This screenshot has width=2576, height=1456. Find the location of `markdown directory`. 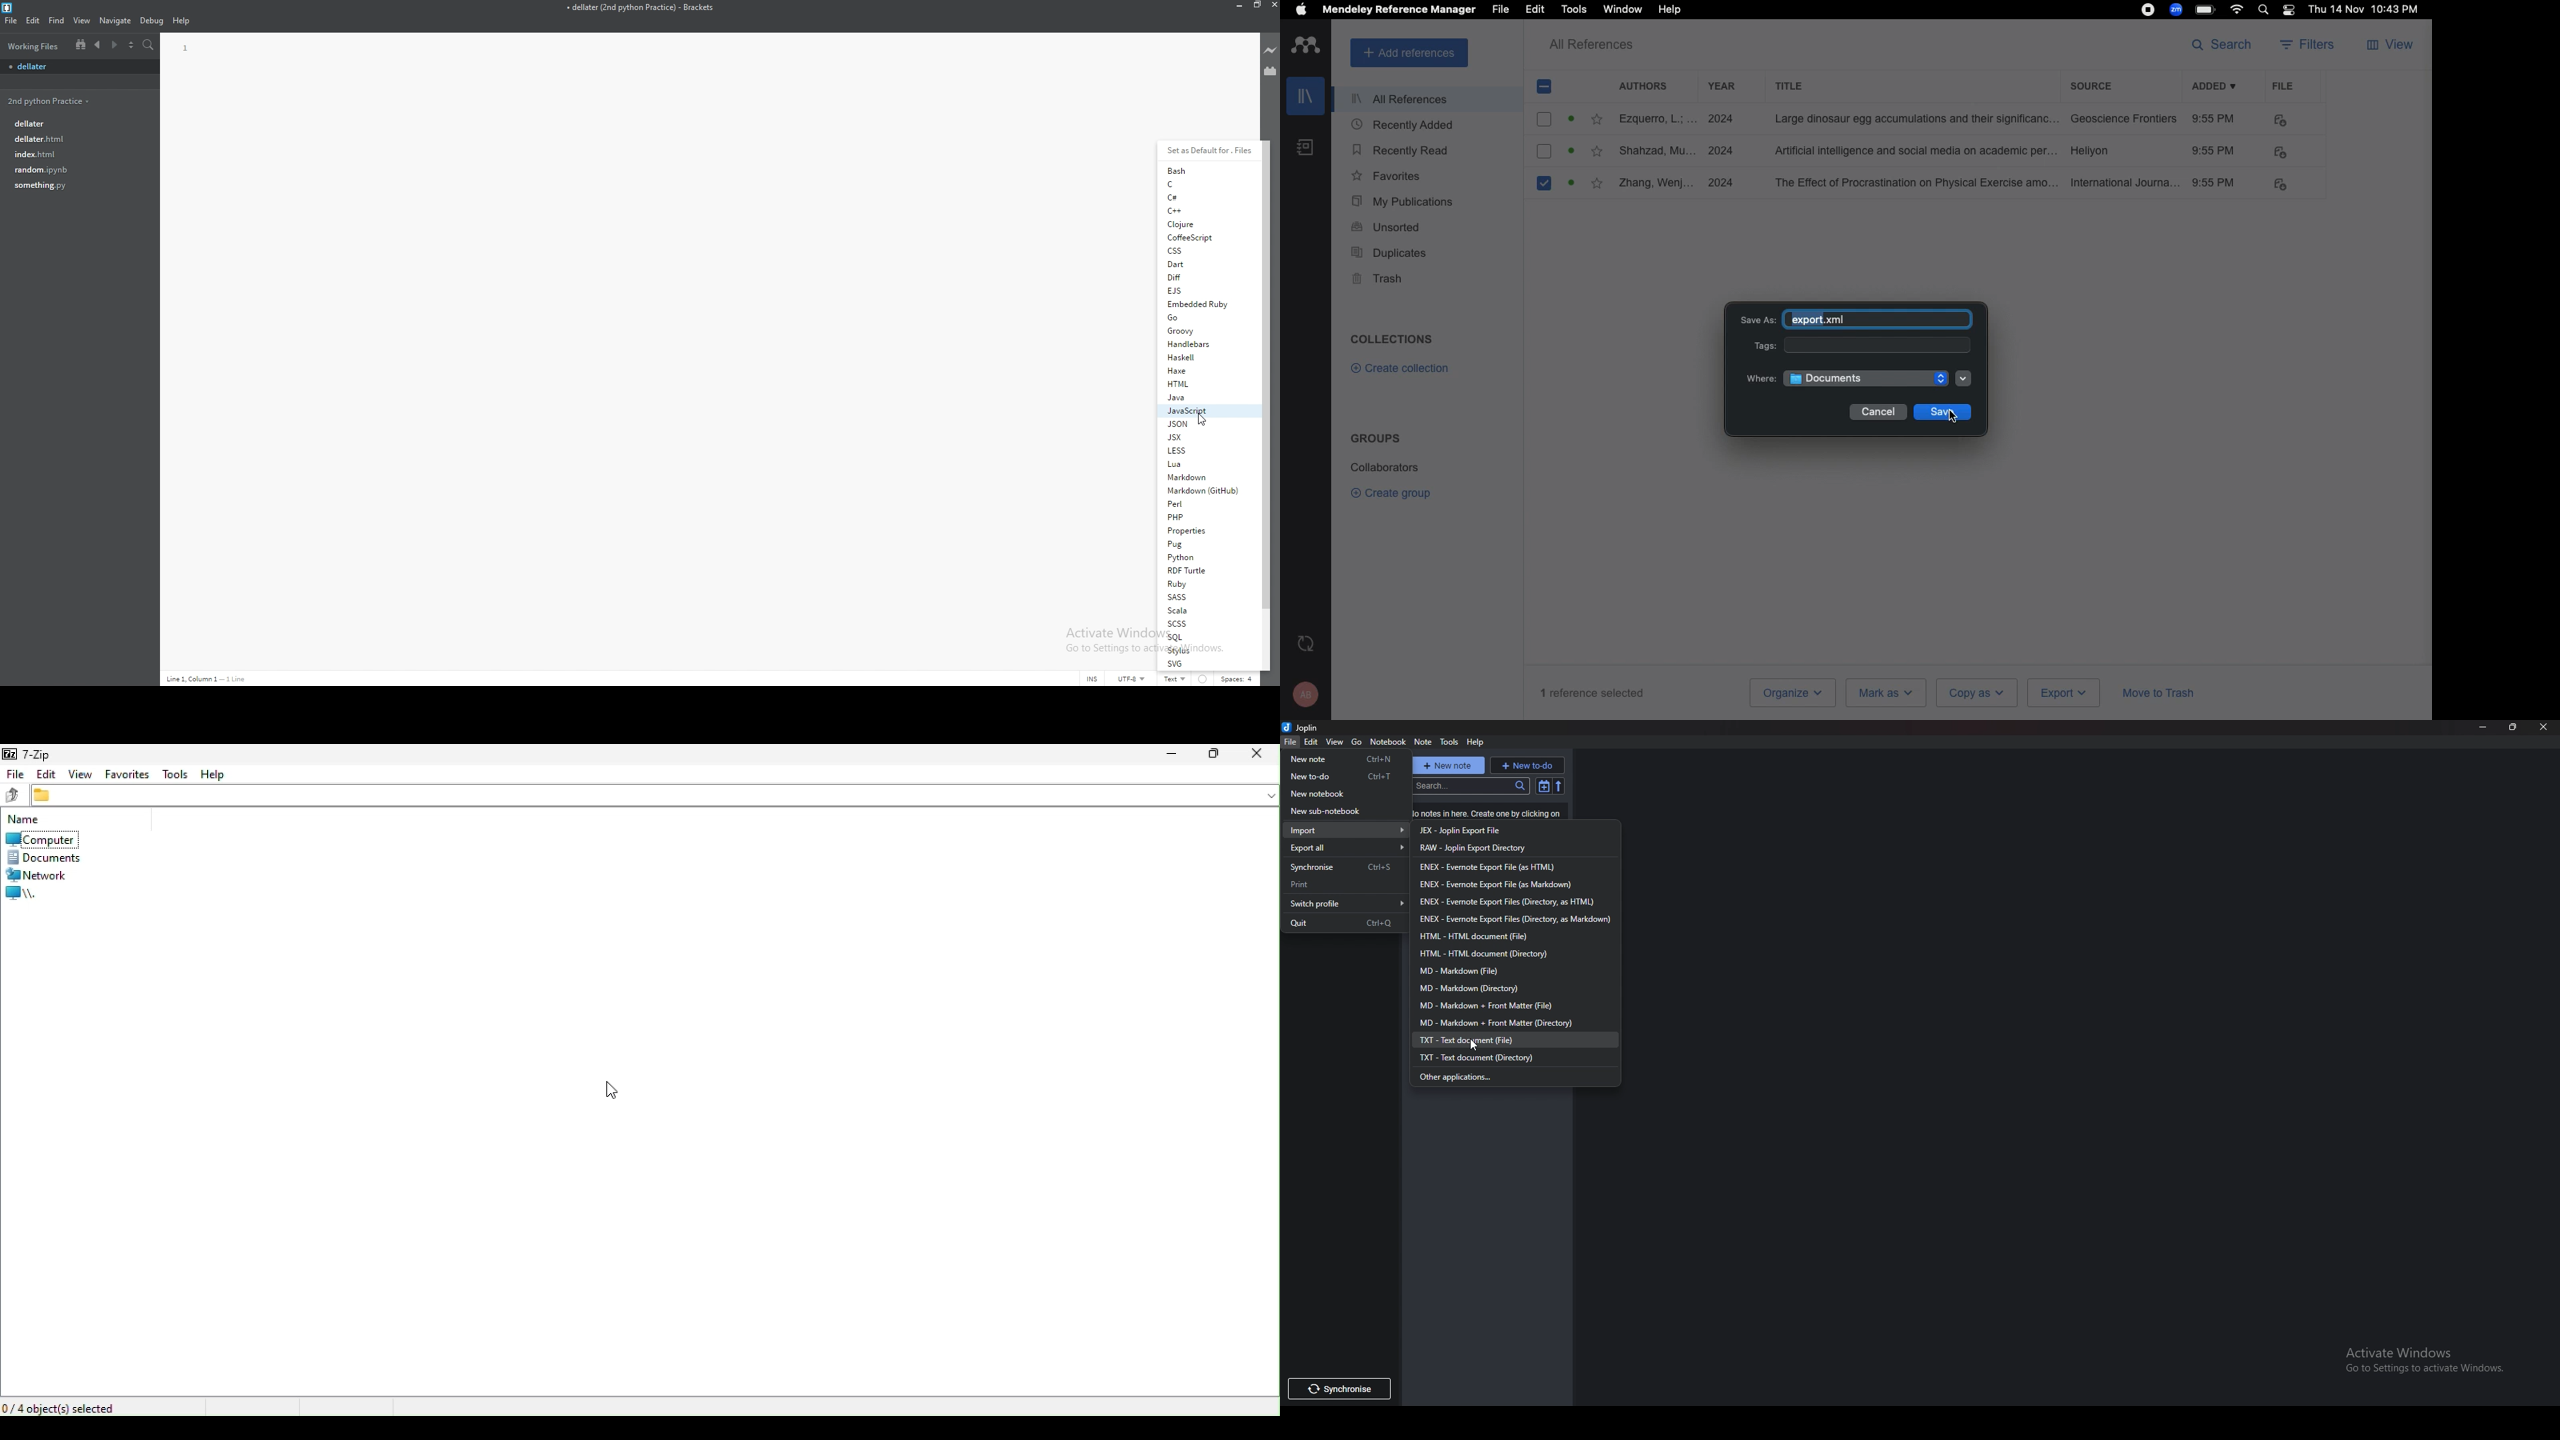

markdown directory is located at coordinates (1479, 988).